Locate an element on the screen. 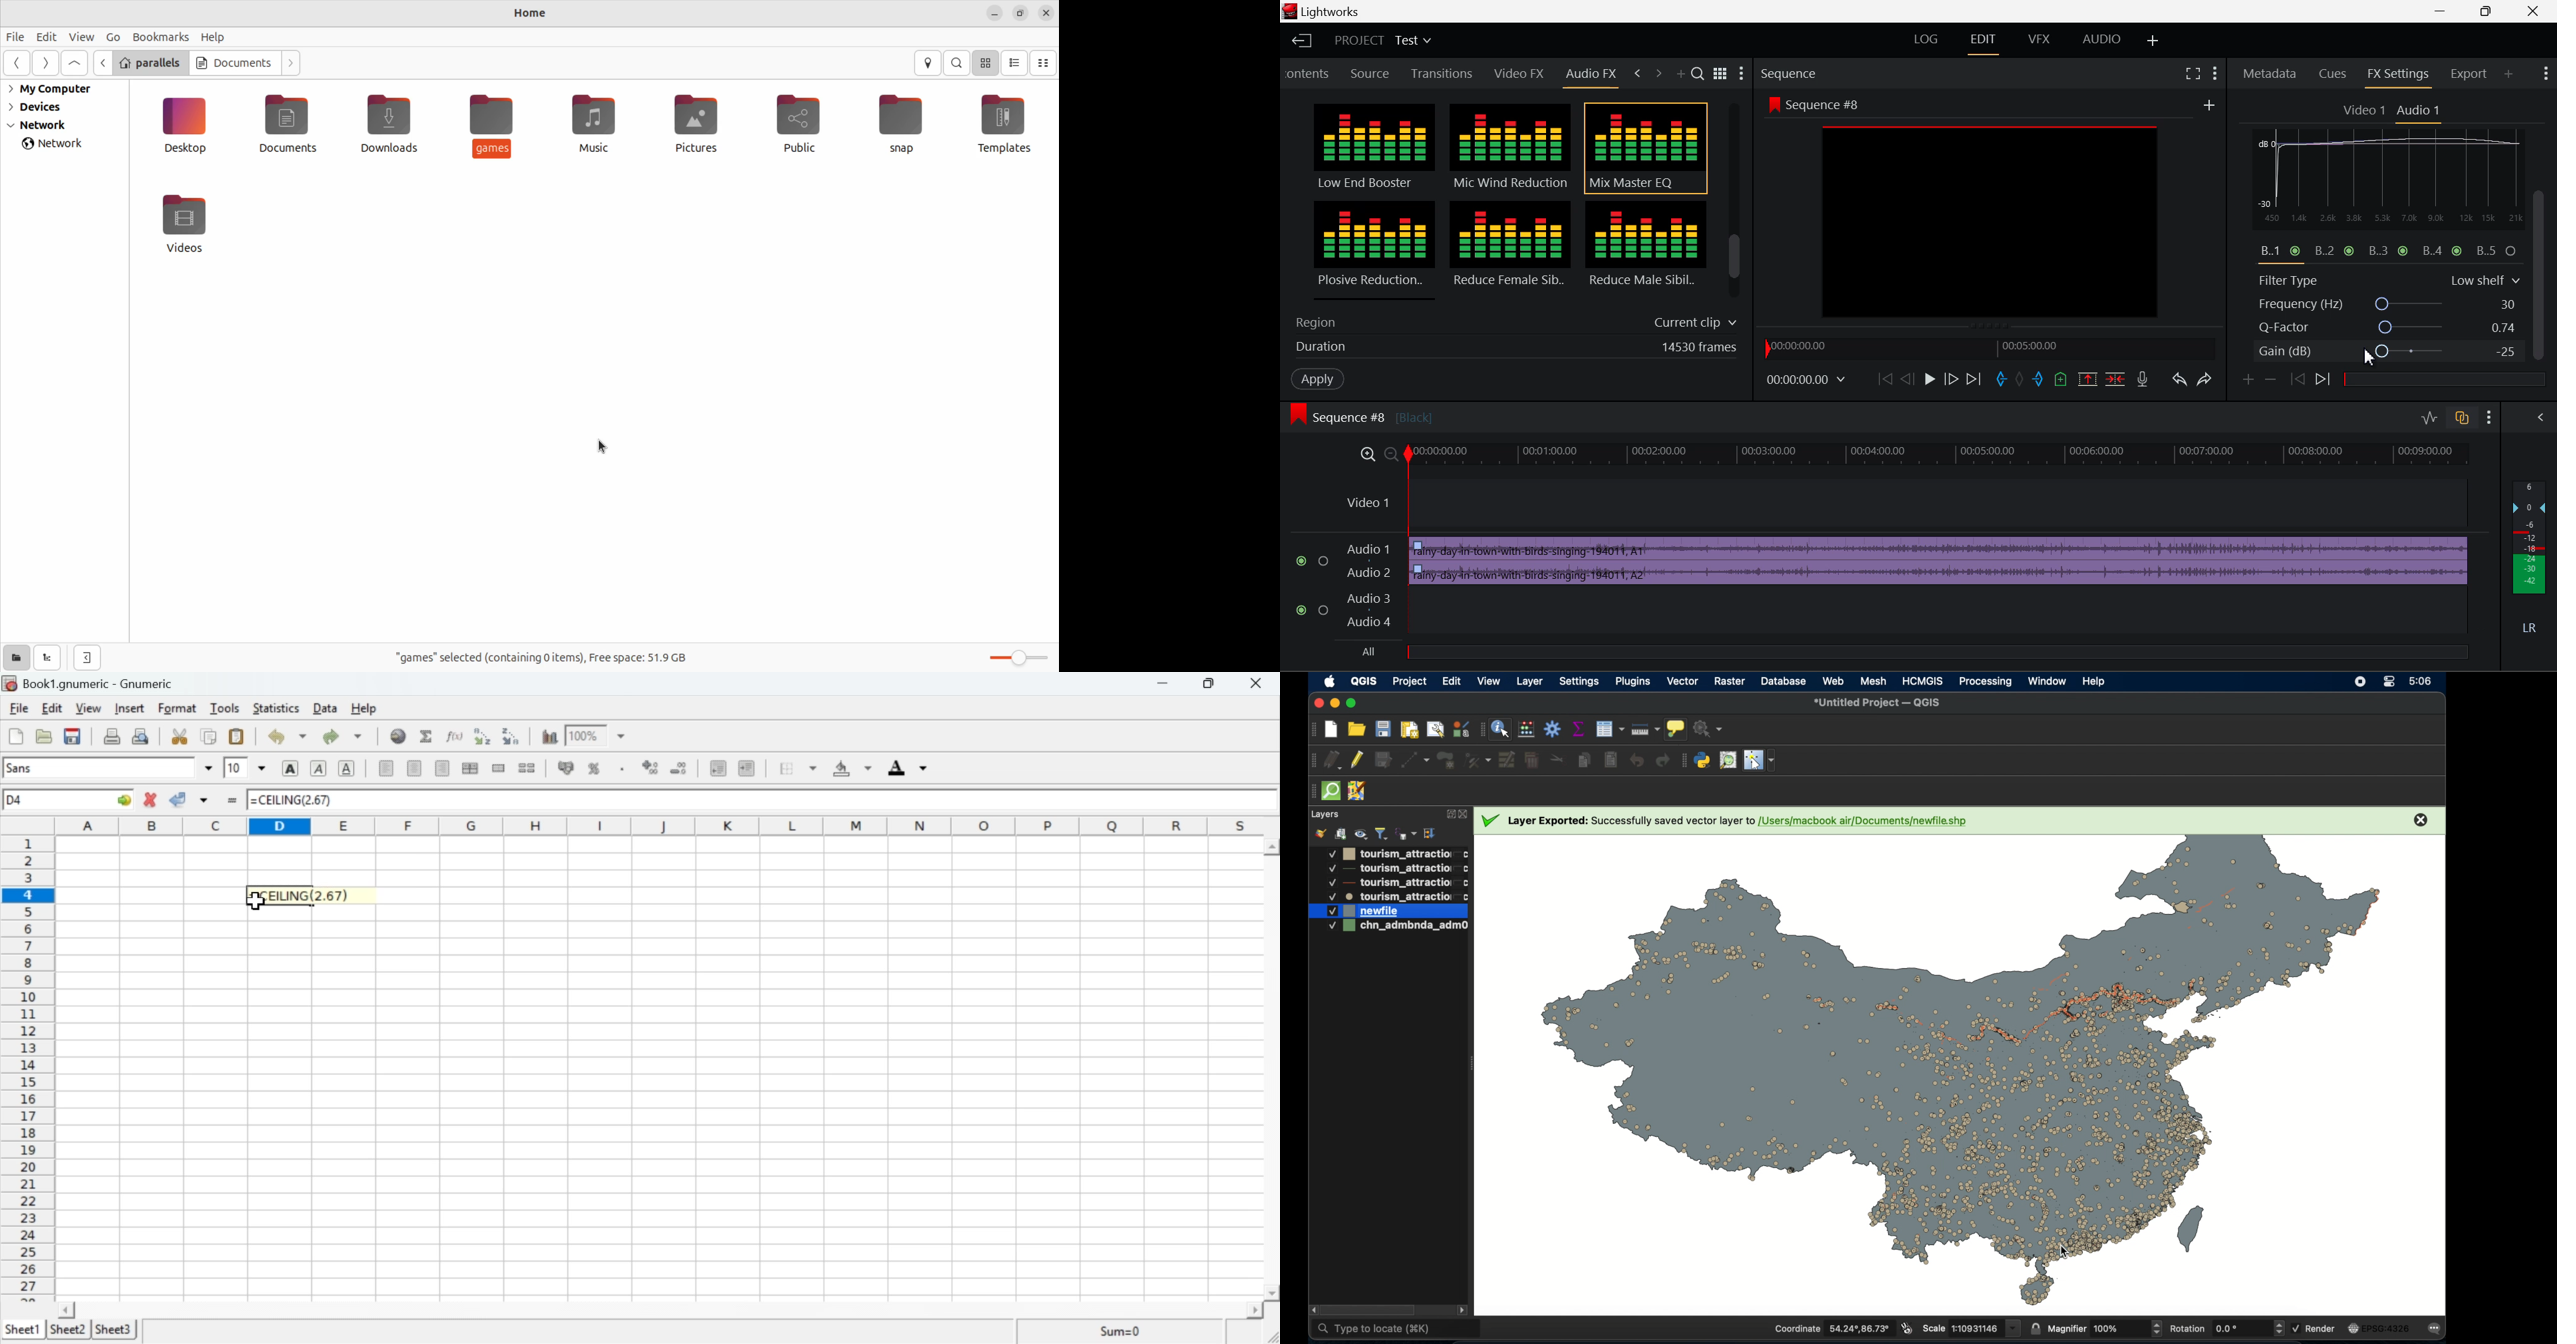  Documents is located at coordinates (286, 128).